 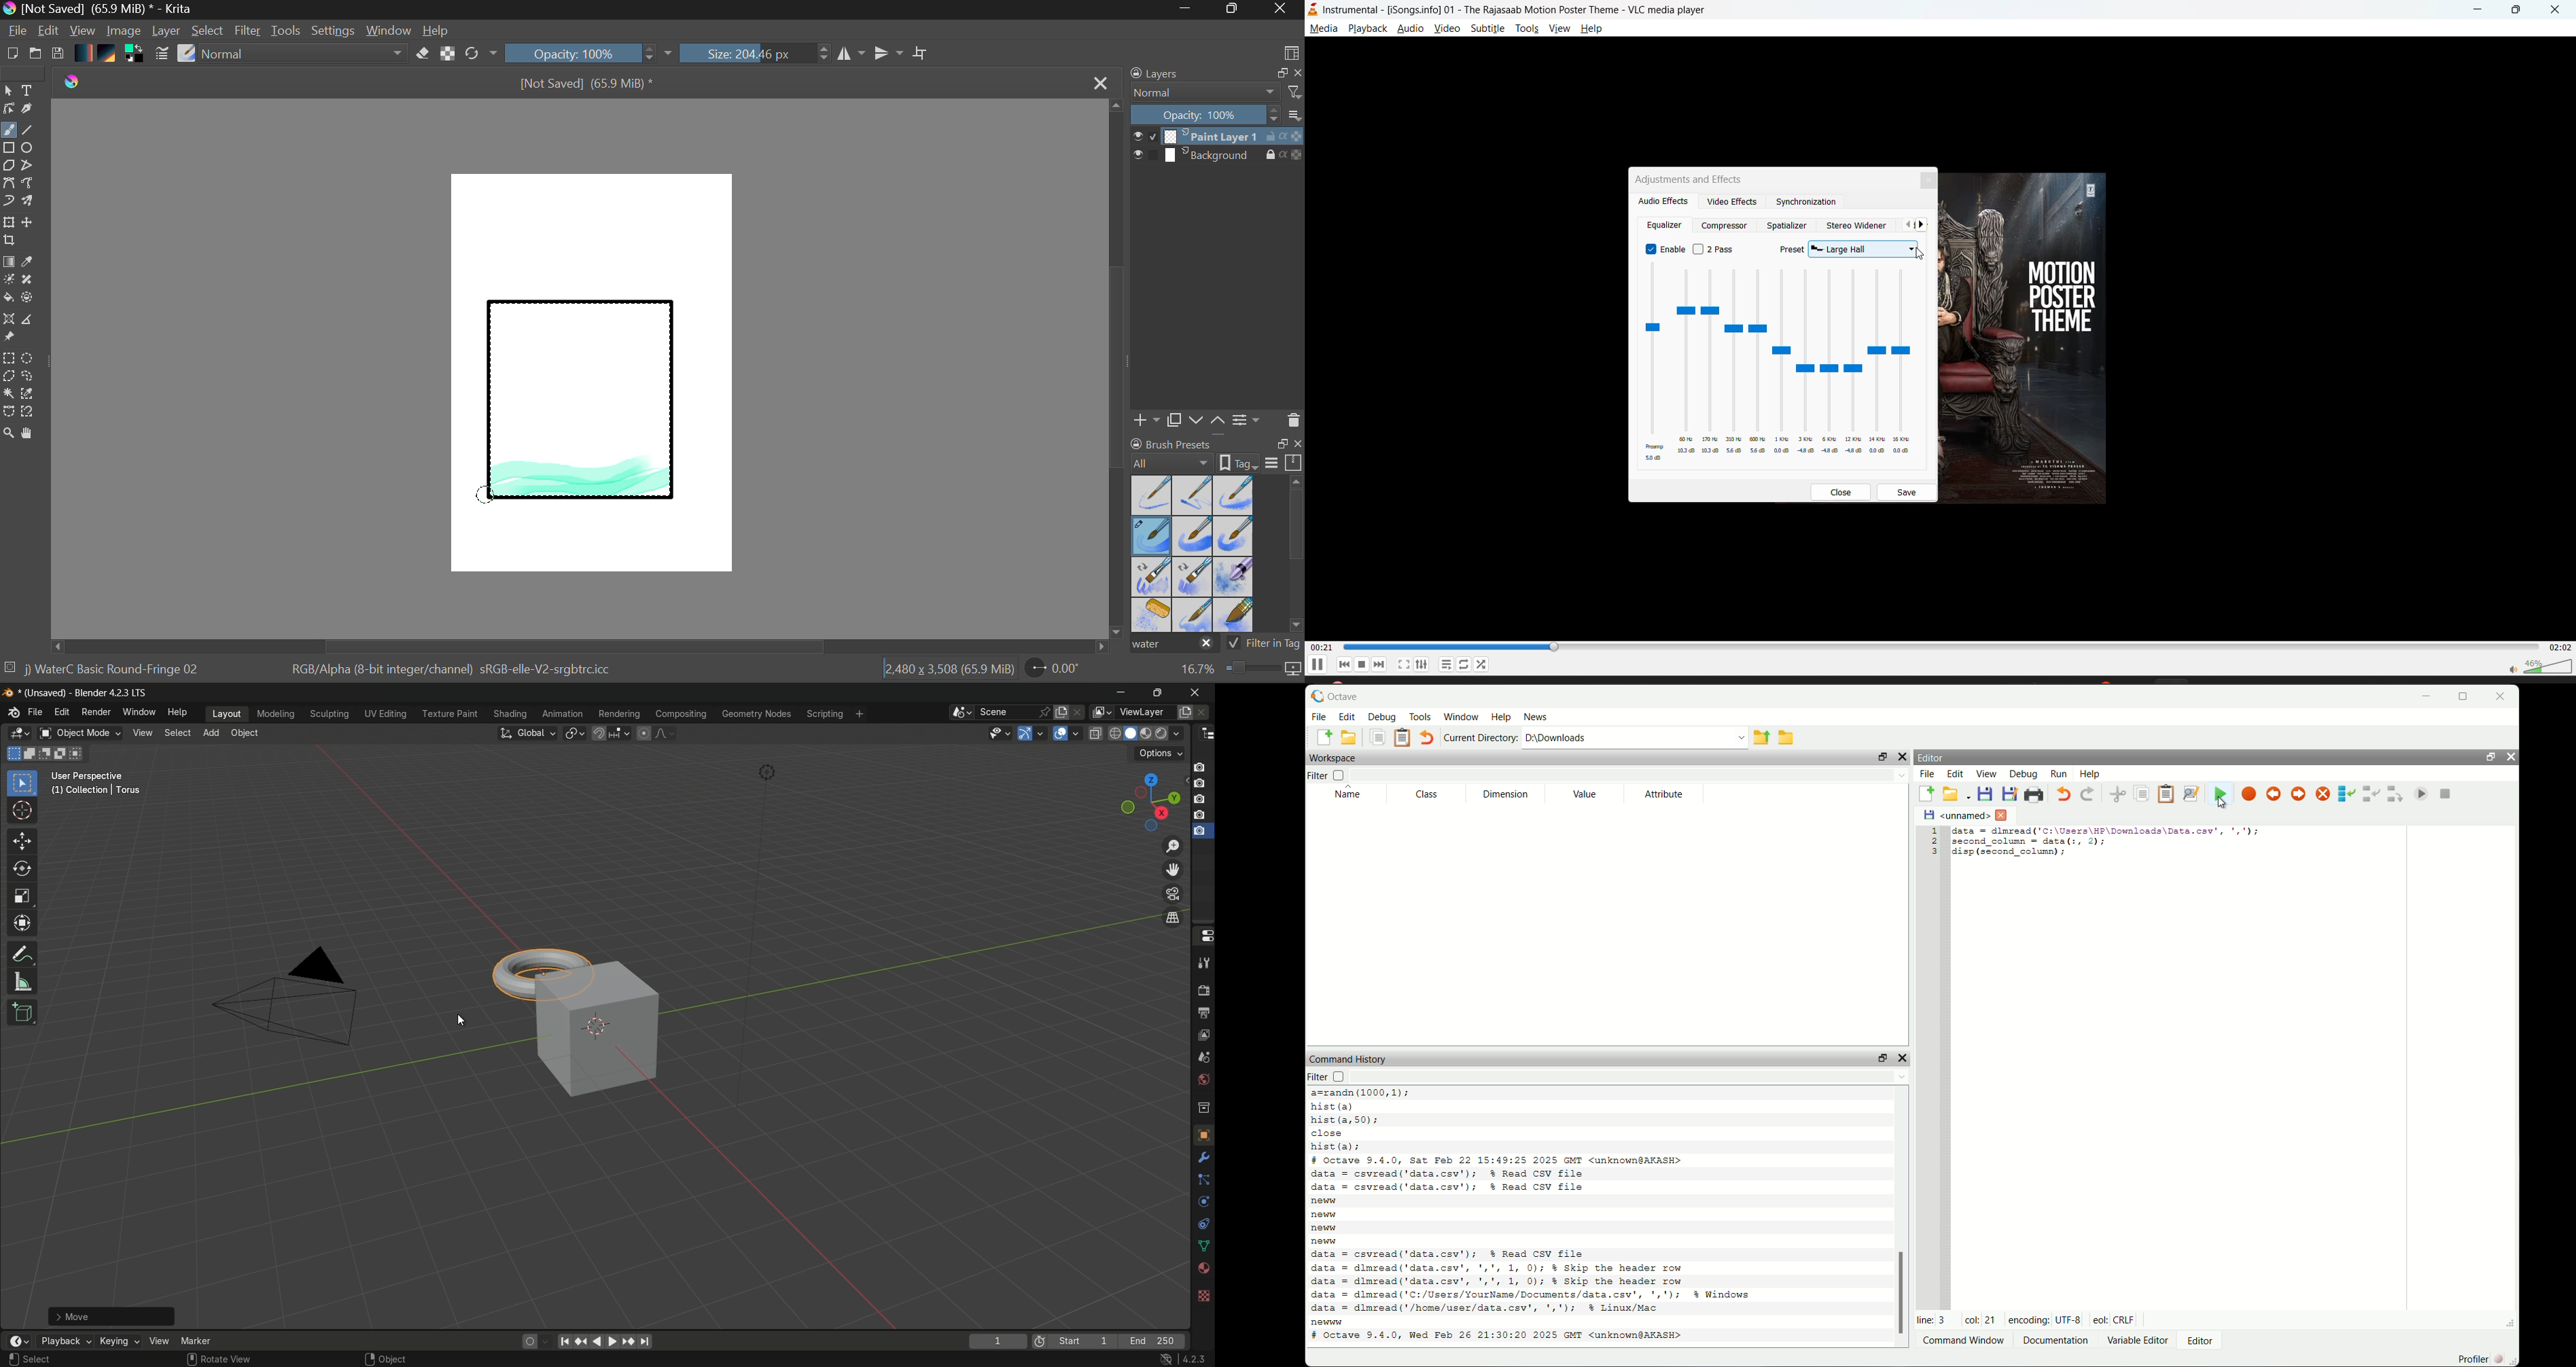 I want to click on pin scene to workplace, so click(x=1045, y=712).